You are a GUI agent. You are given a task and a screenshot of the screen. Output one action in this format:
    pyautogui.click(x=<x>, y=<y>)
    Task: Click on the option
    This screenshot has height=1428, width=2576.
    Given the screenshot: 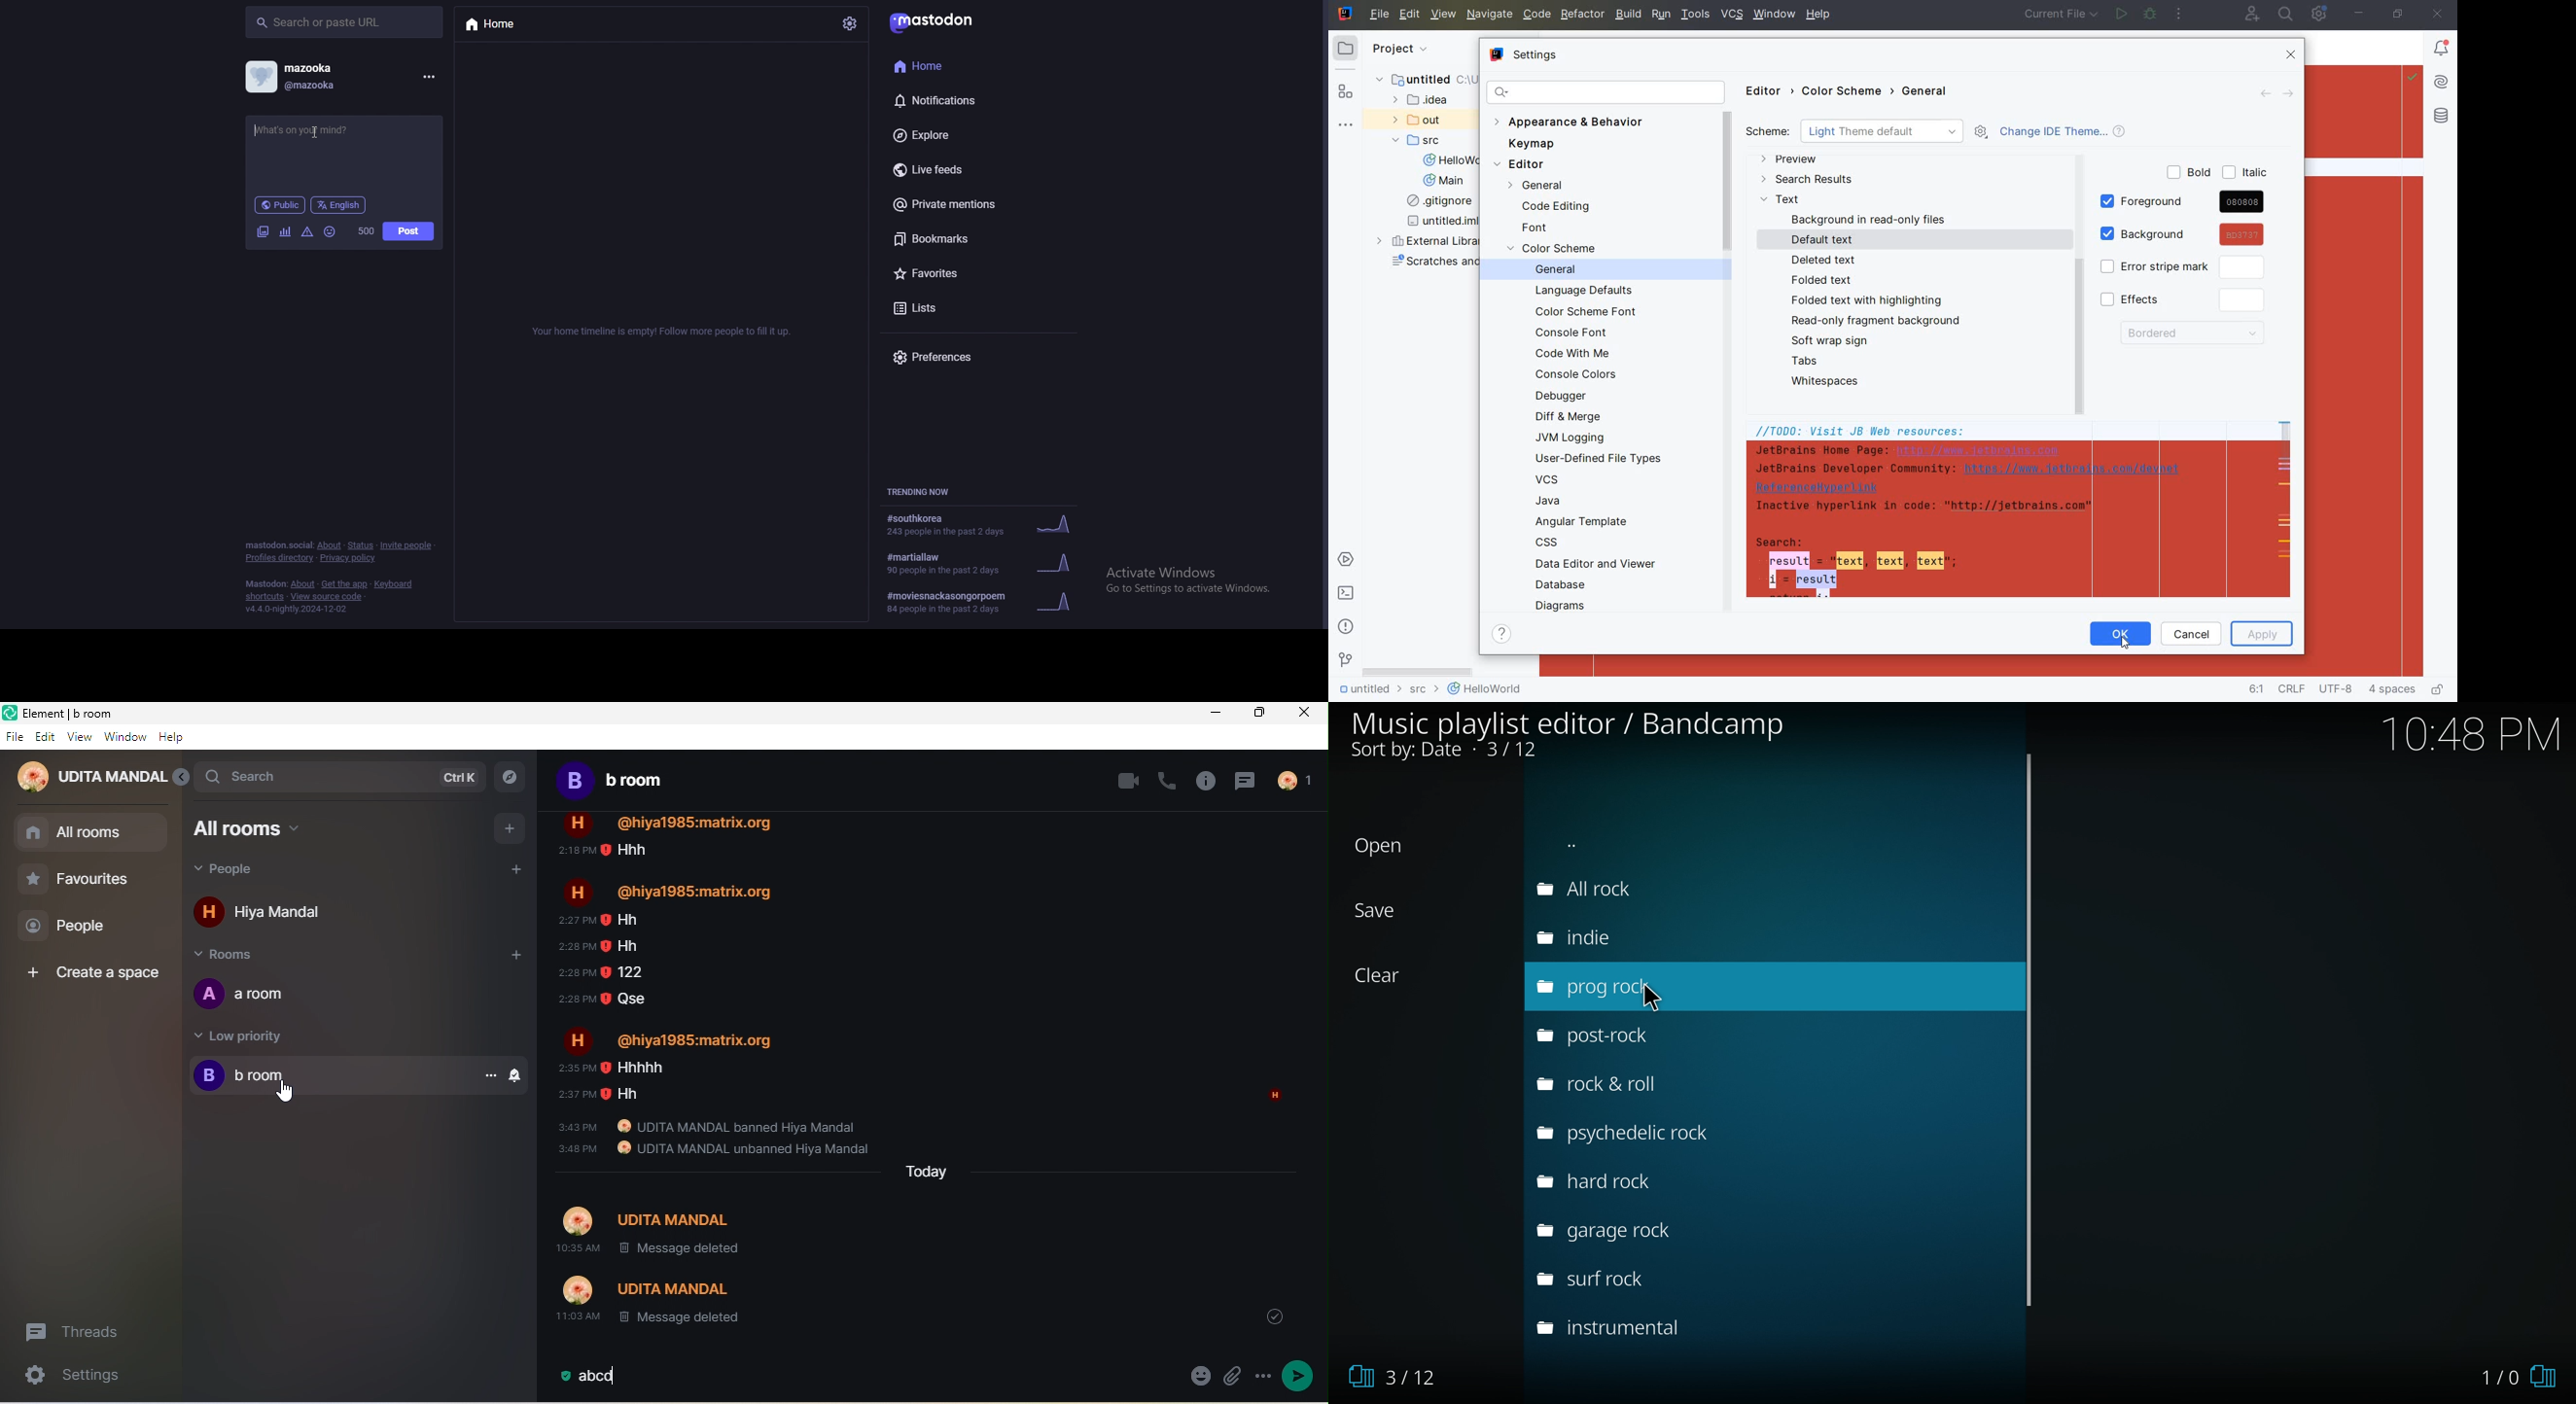 What is the action you would take?
    pyautogui.click(x=1262, y=1379)
    